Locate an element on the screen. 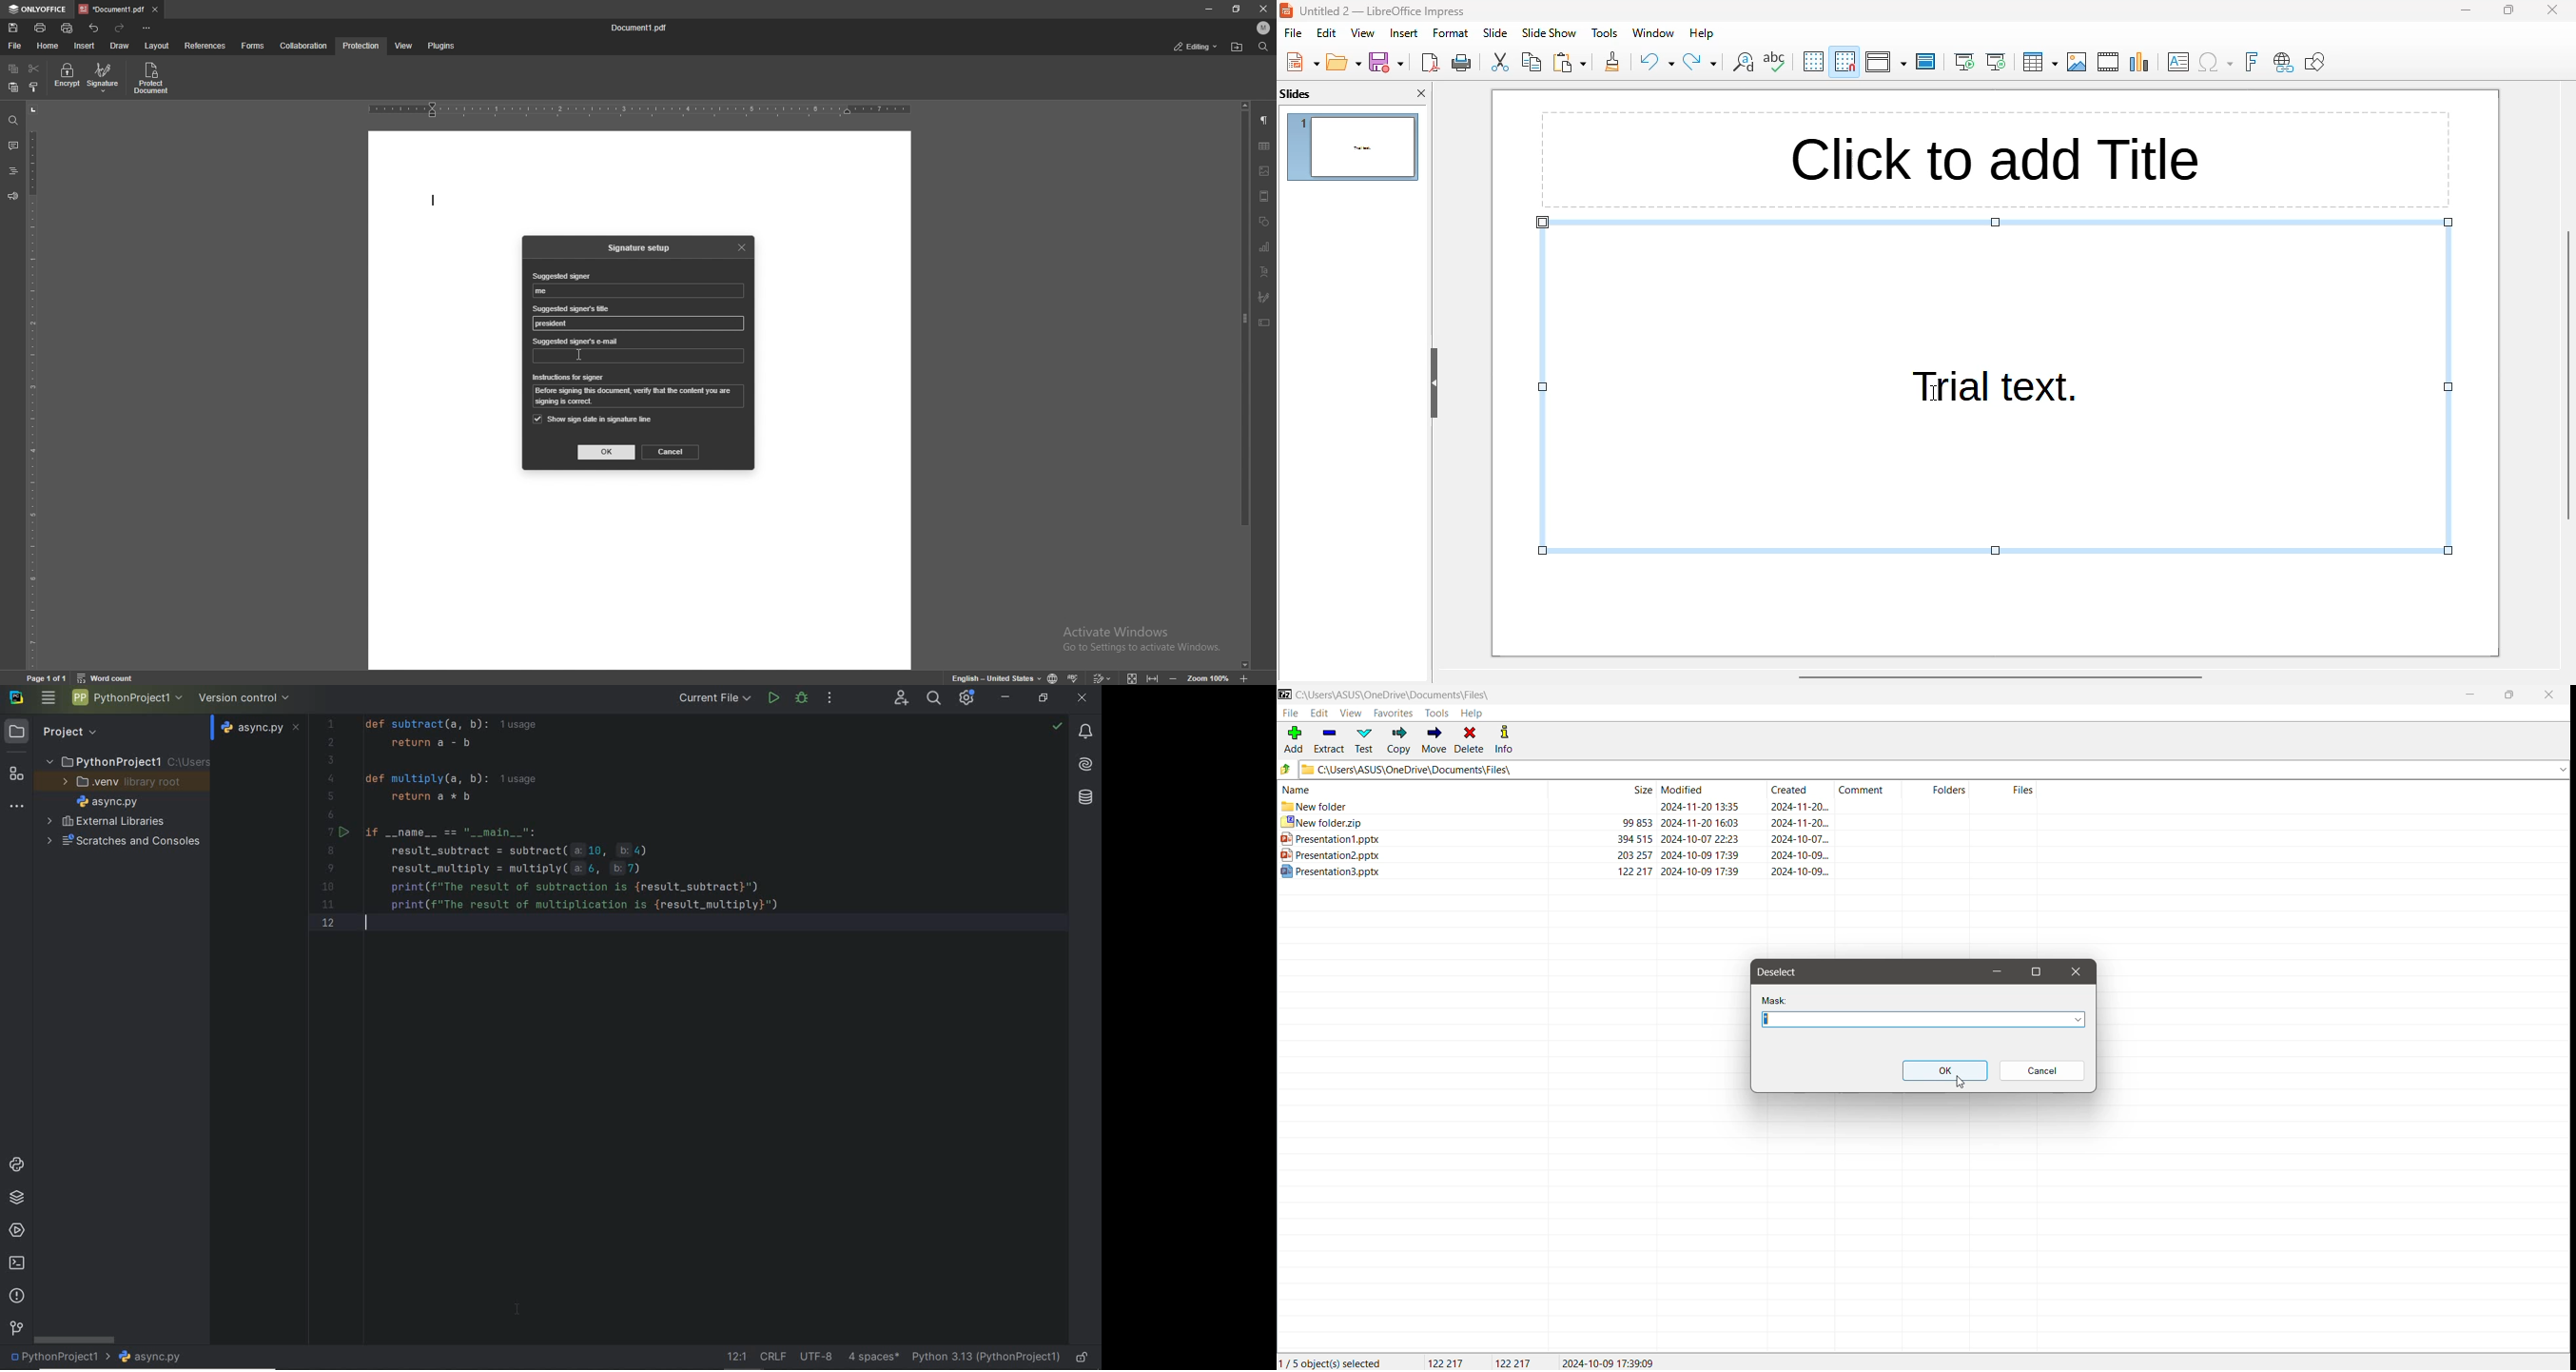 This screenshot has height=1372, width=2576. plugins is located at coordinates (440, 47).